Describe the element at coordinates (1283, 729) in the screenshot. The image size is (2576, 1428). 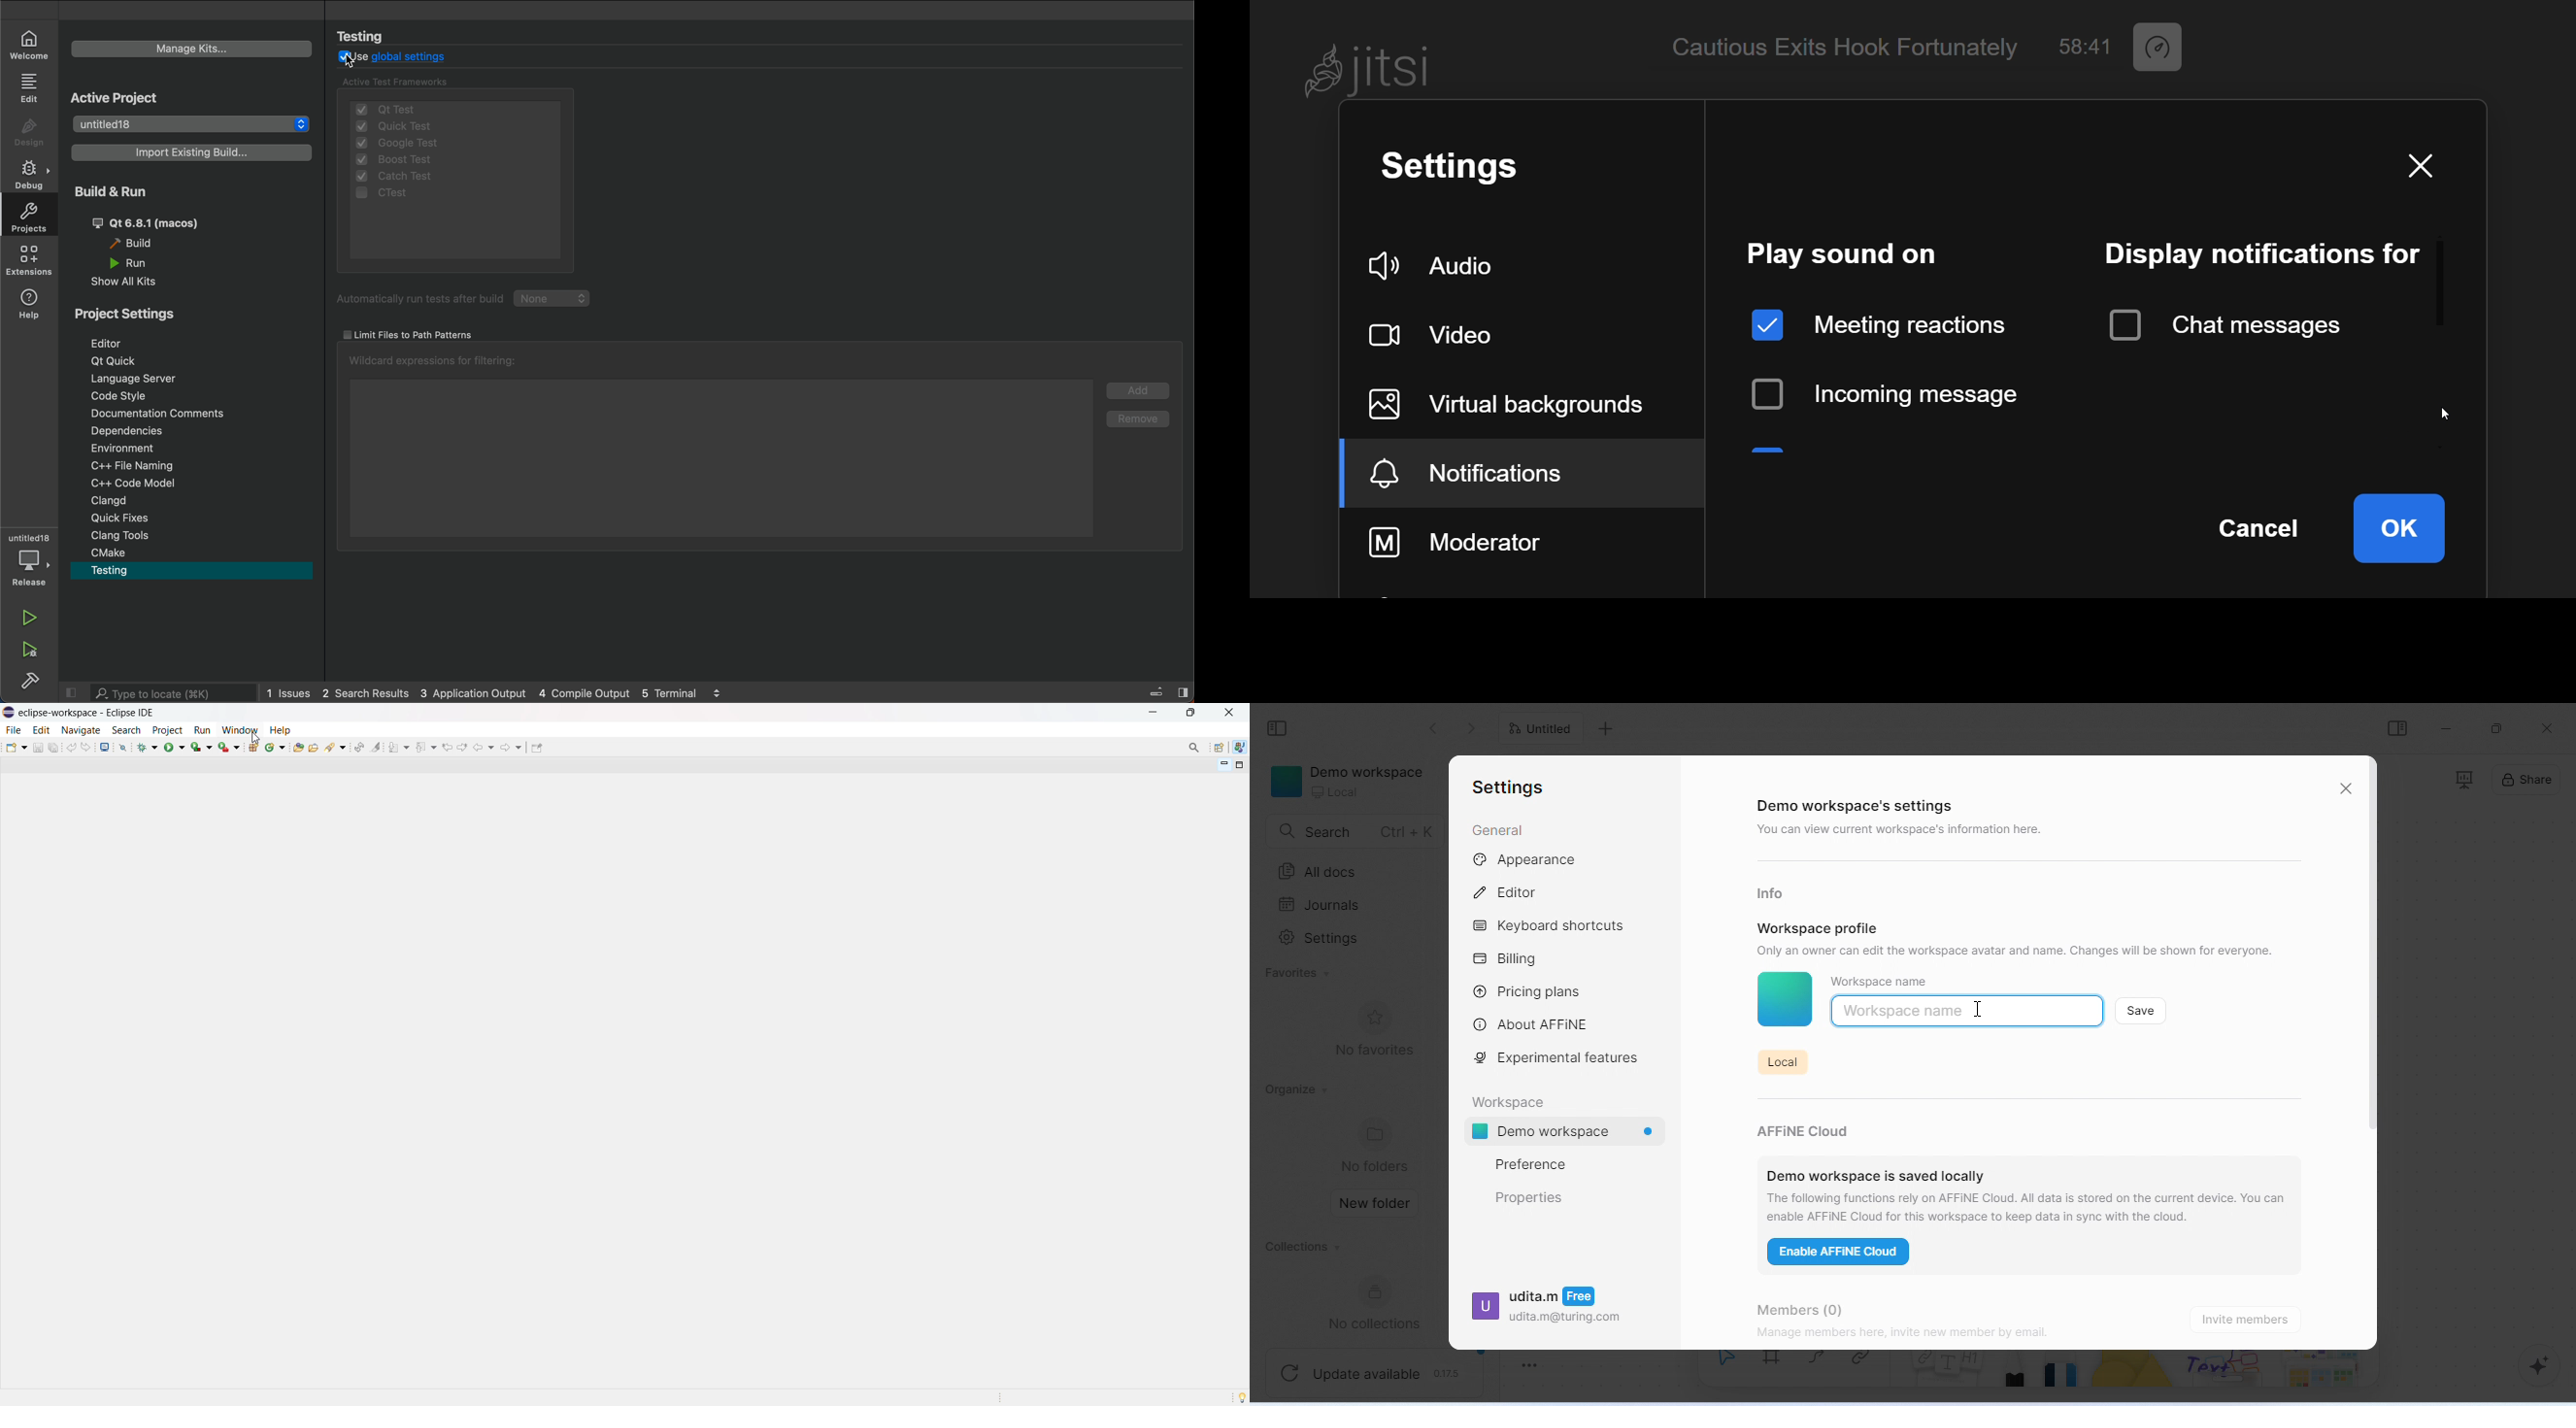
I see `collapse side bar` at that location.